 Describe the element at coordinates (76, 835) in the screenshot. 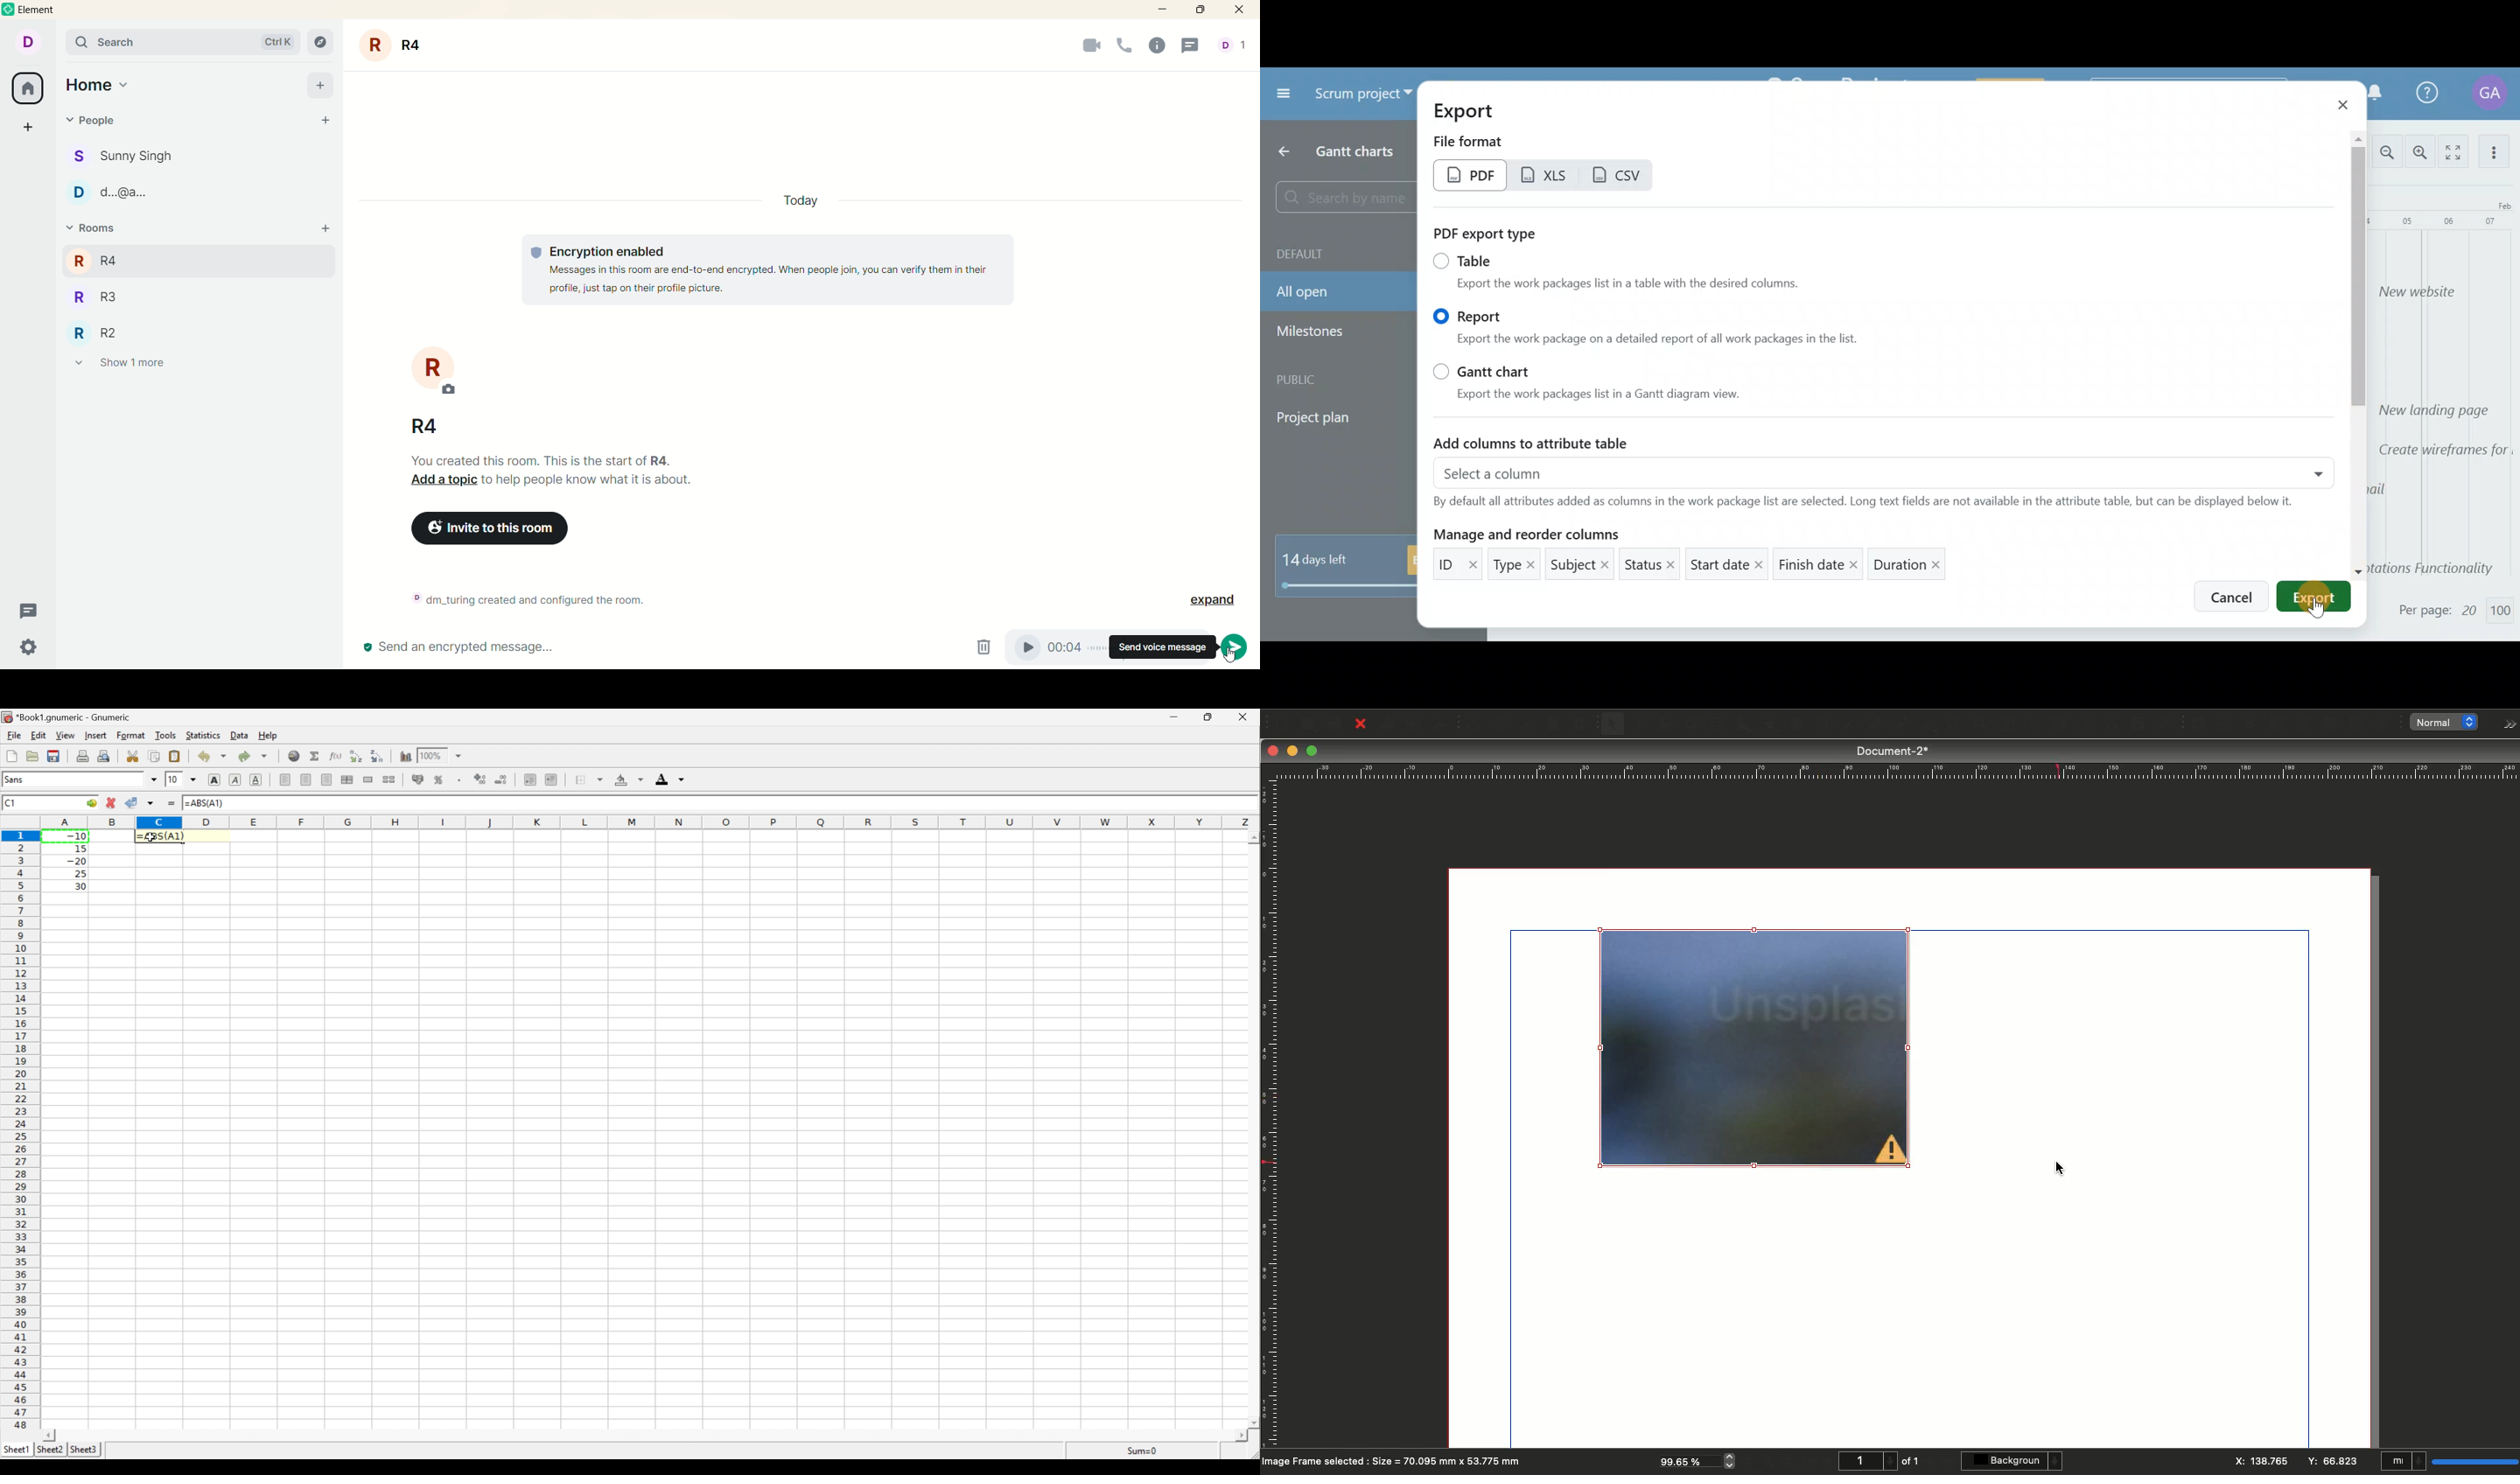

I see `-10` at that location.